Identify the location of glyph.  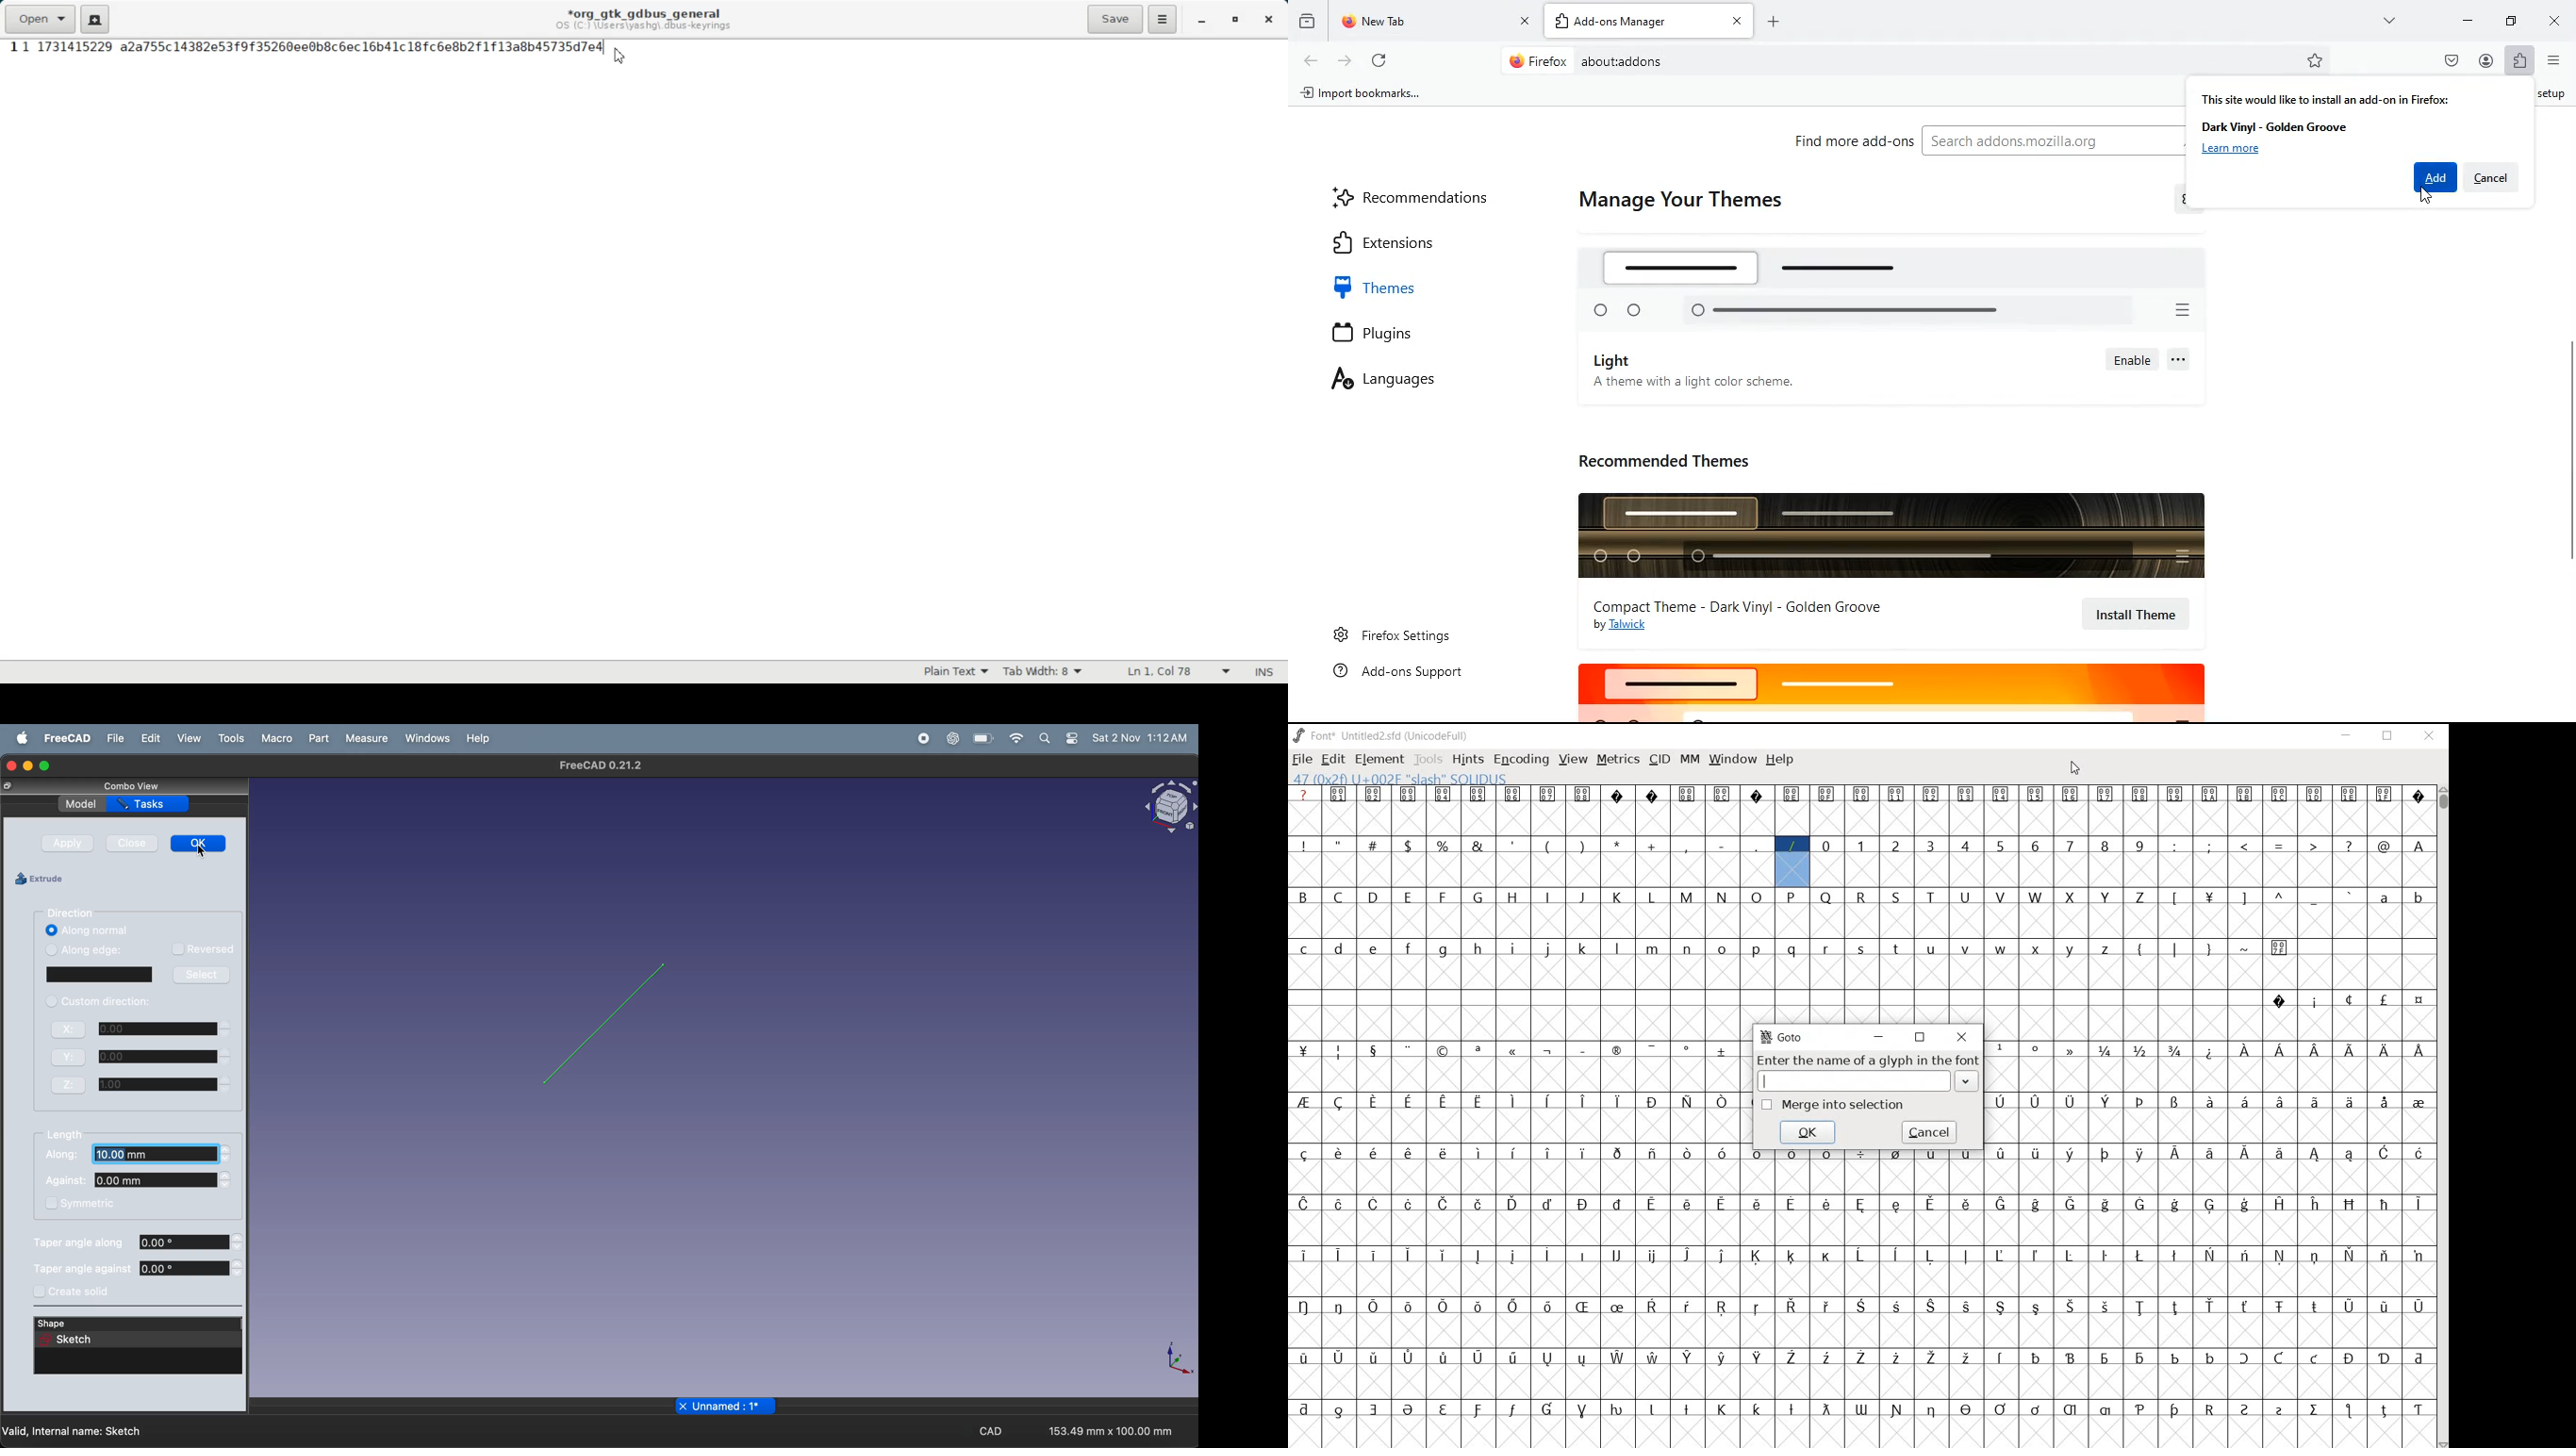
(2176, 1205).